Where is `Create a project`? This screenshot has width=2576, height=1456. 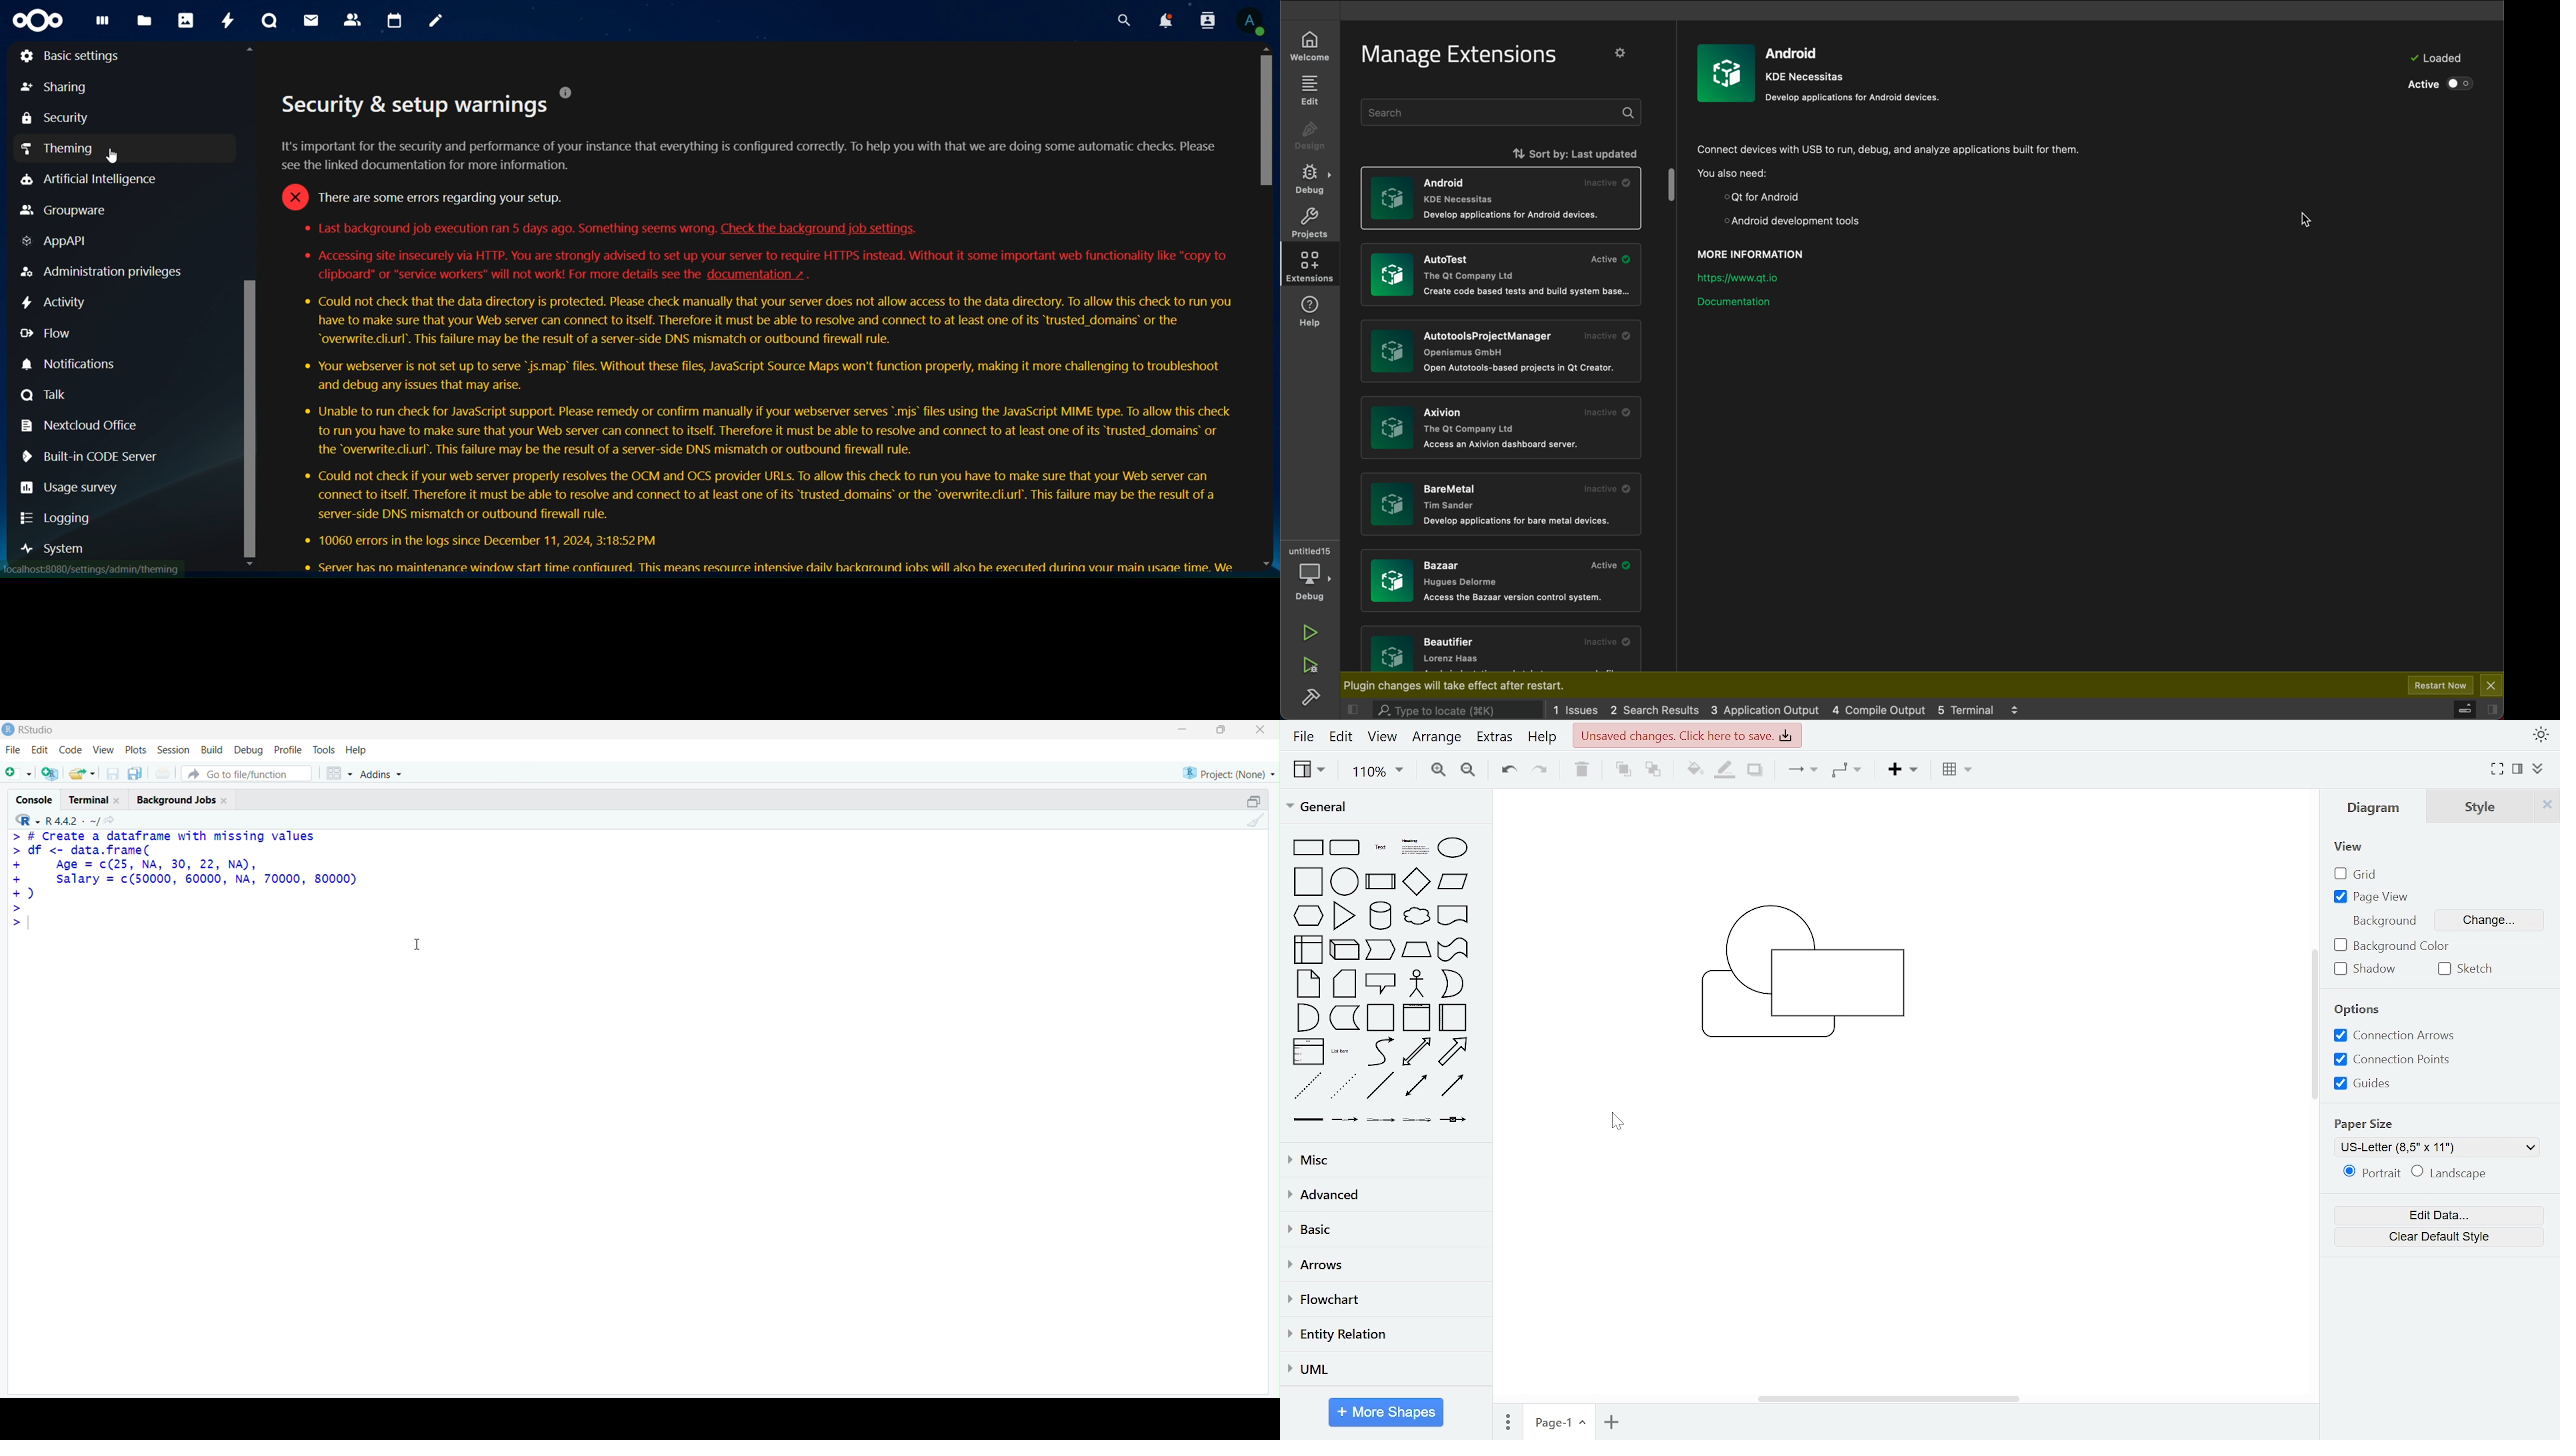
Create a project is located at coordinates (51, 772).